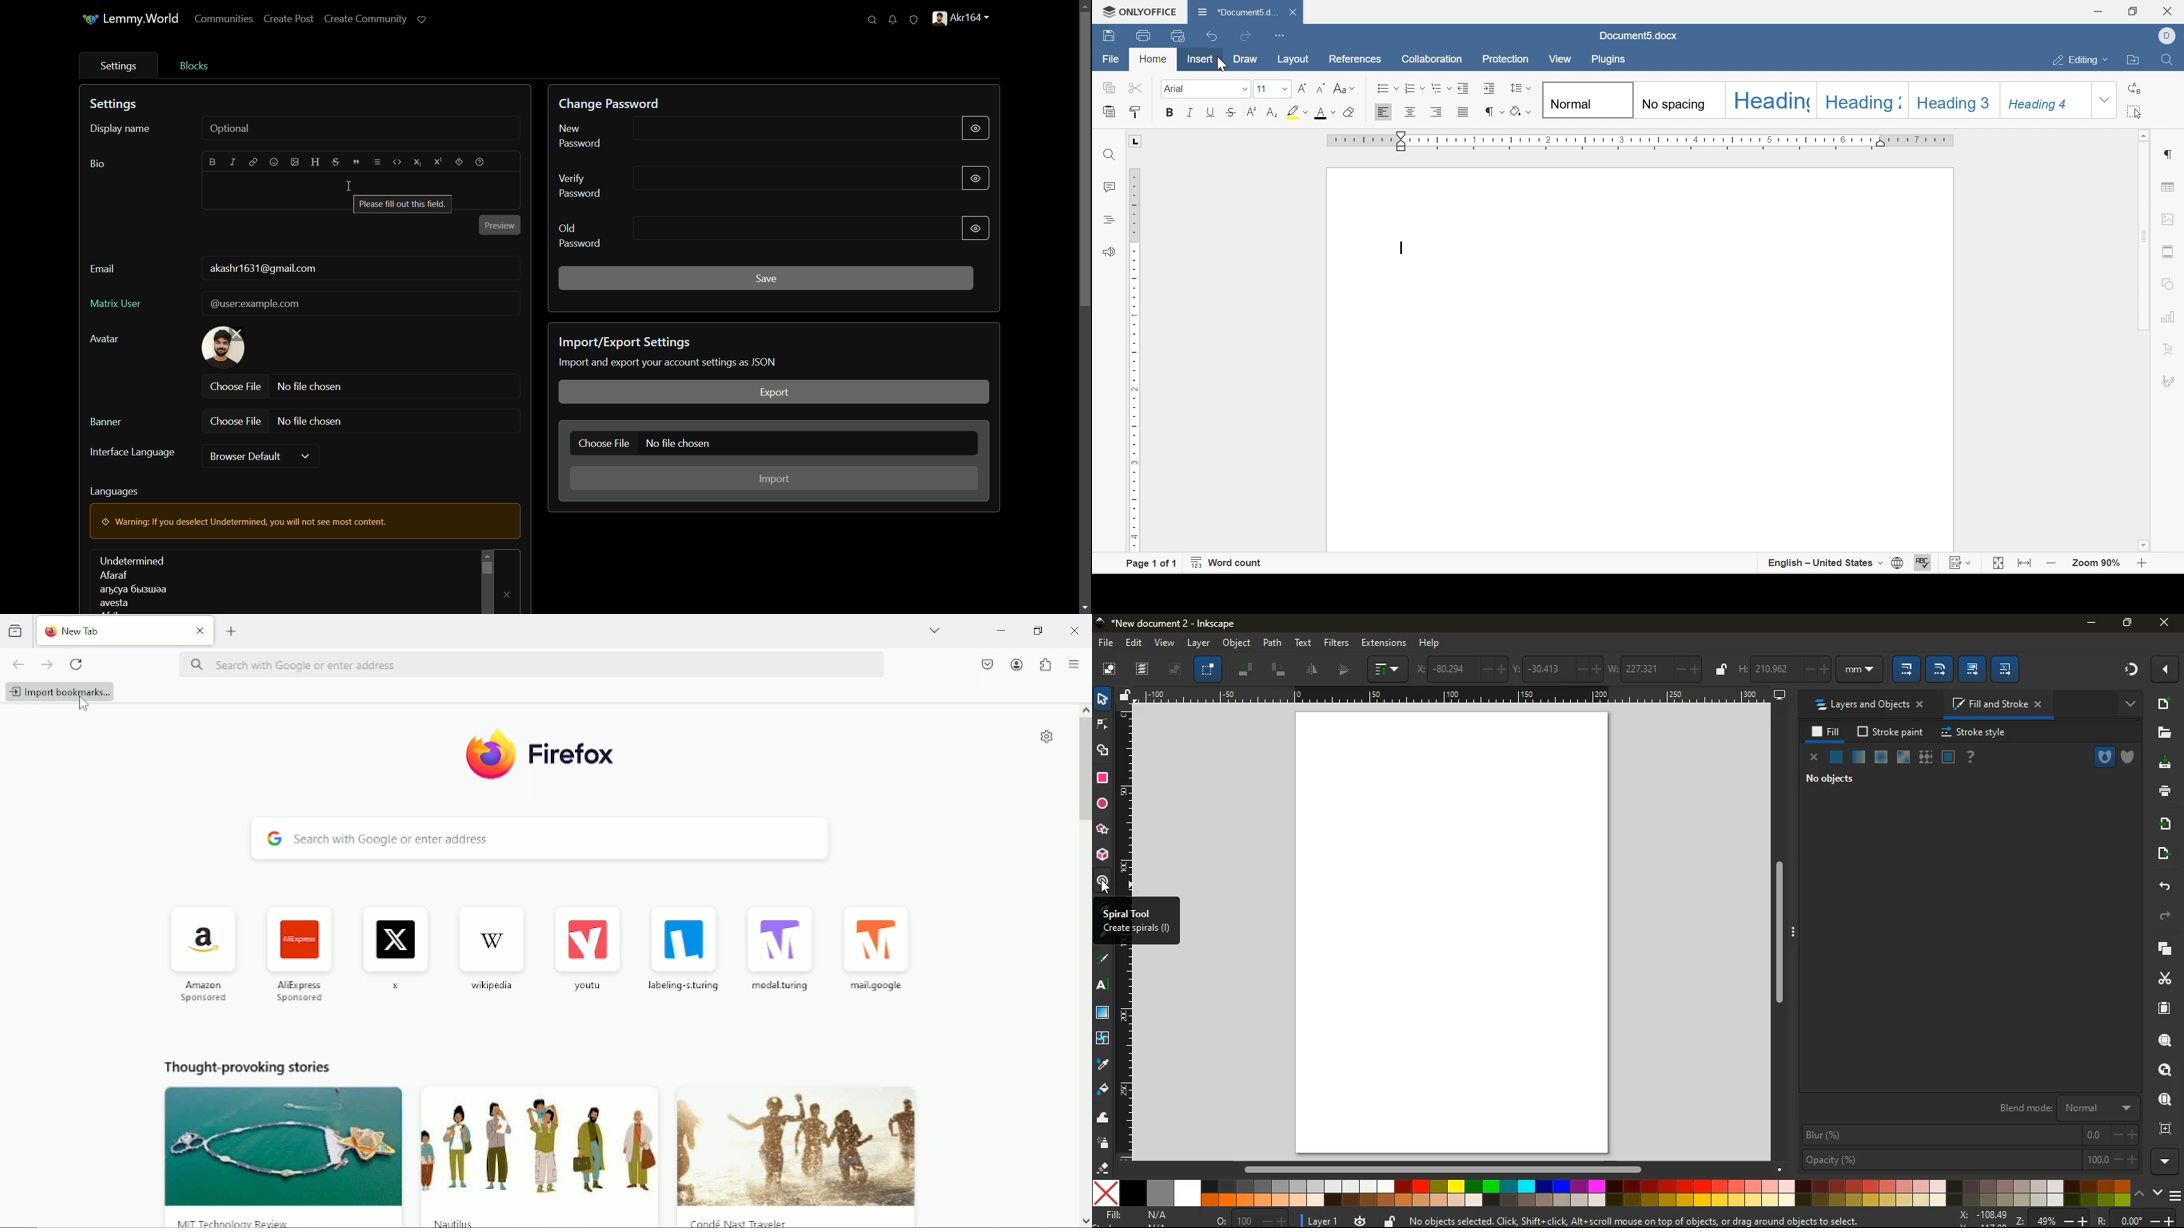 The height and width of the screenshot is (1232, 2184). What do you see at coordinates (2060, 1110) in the screenshot?
I see `blend mode` at bounding box center [2060, 1110].